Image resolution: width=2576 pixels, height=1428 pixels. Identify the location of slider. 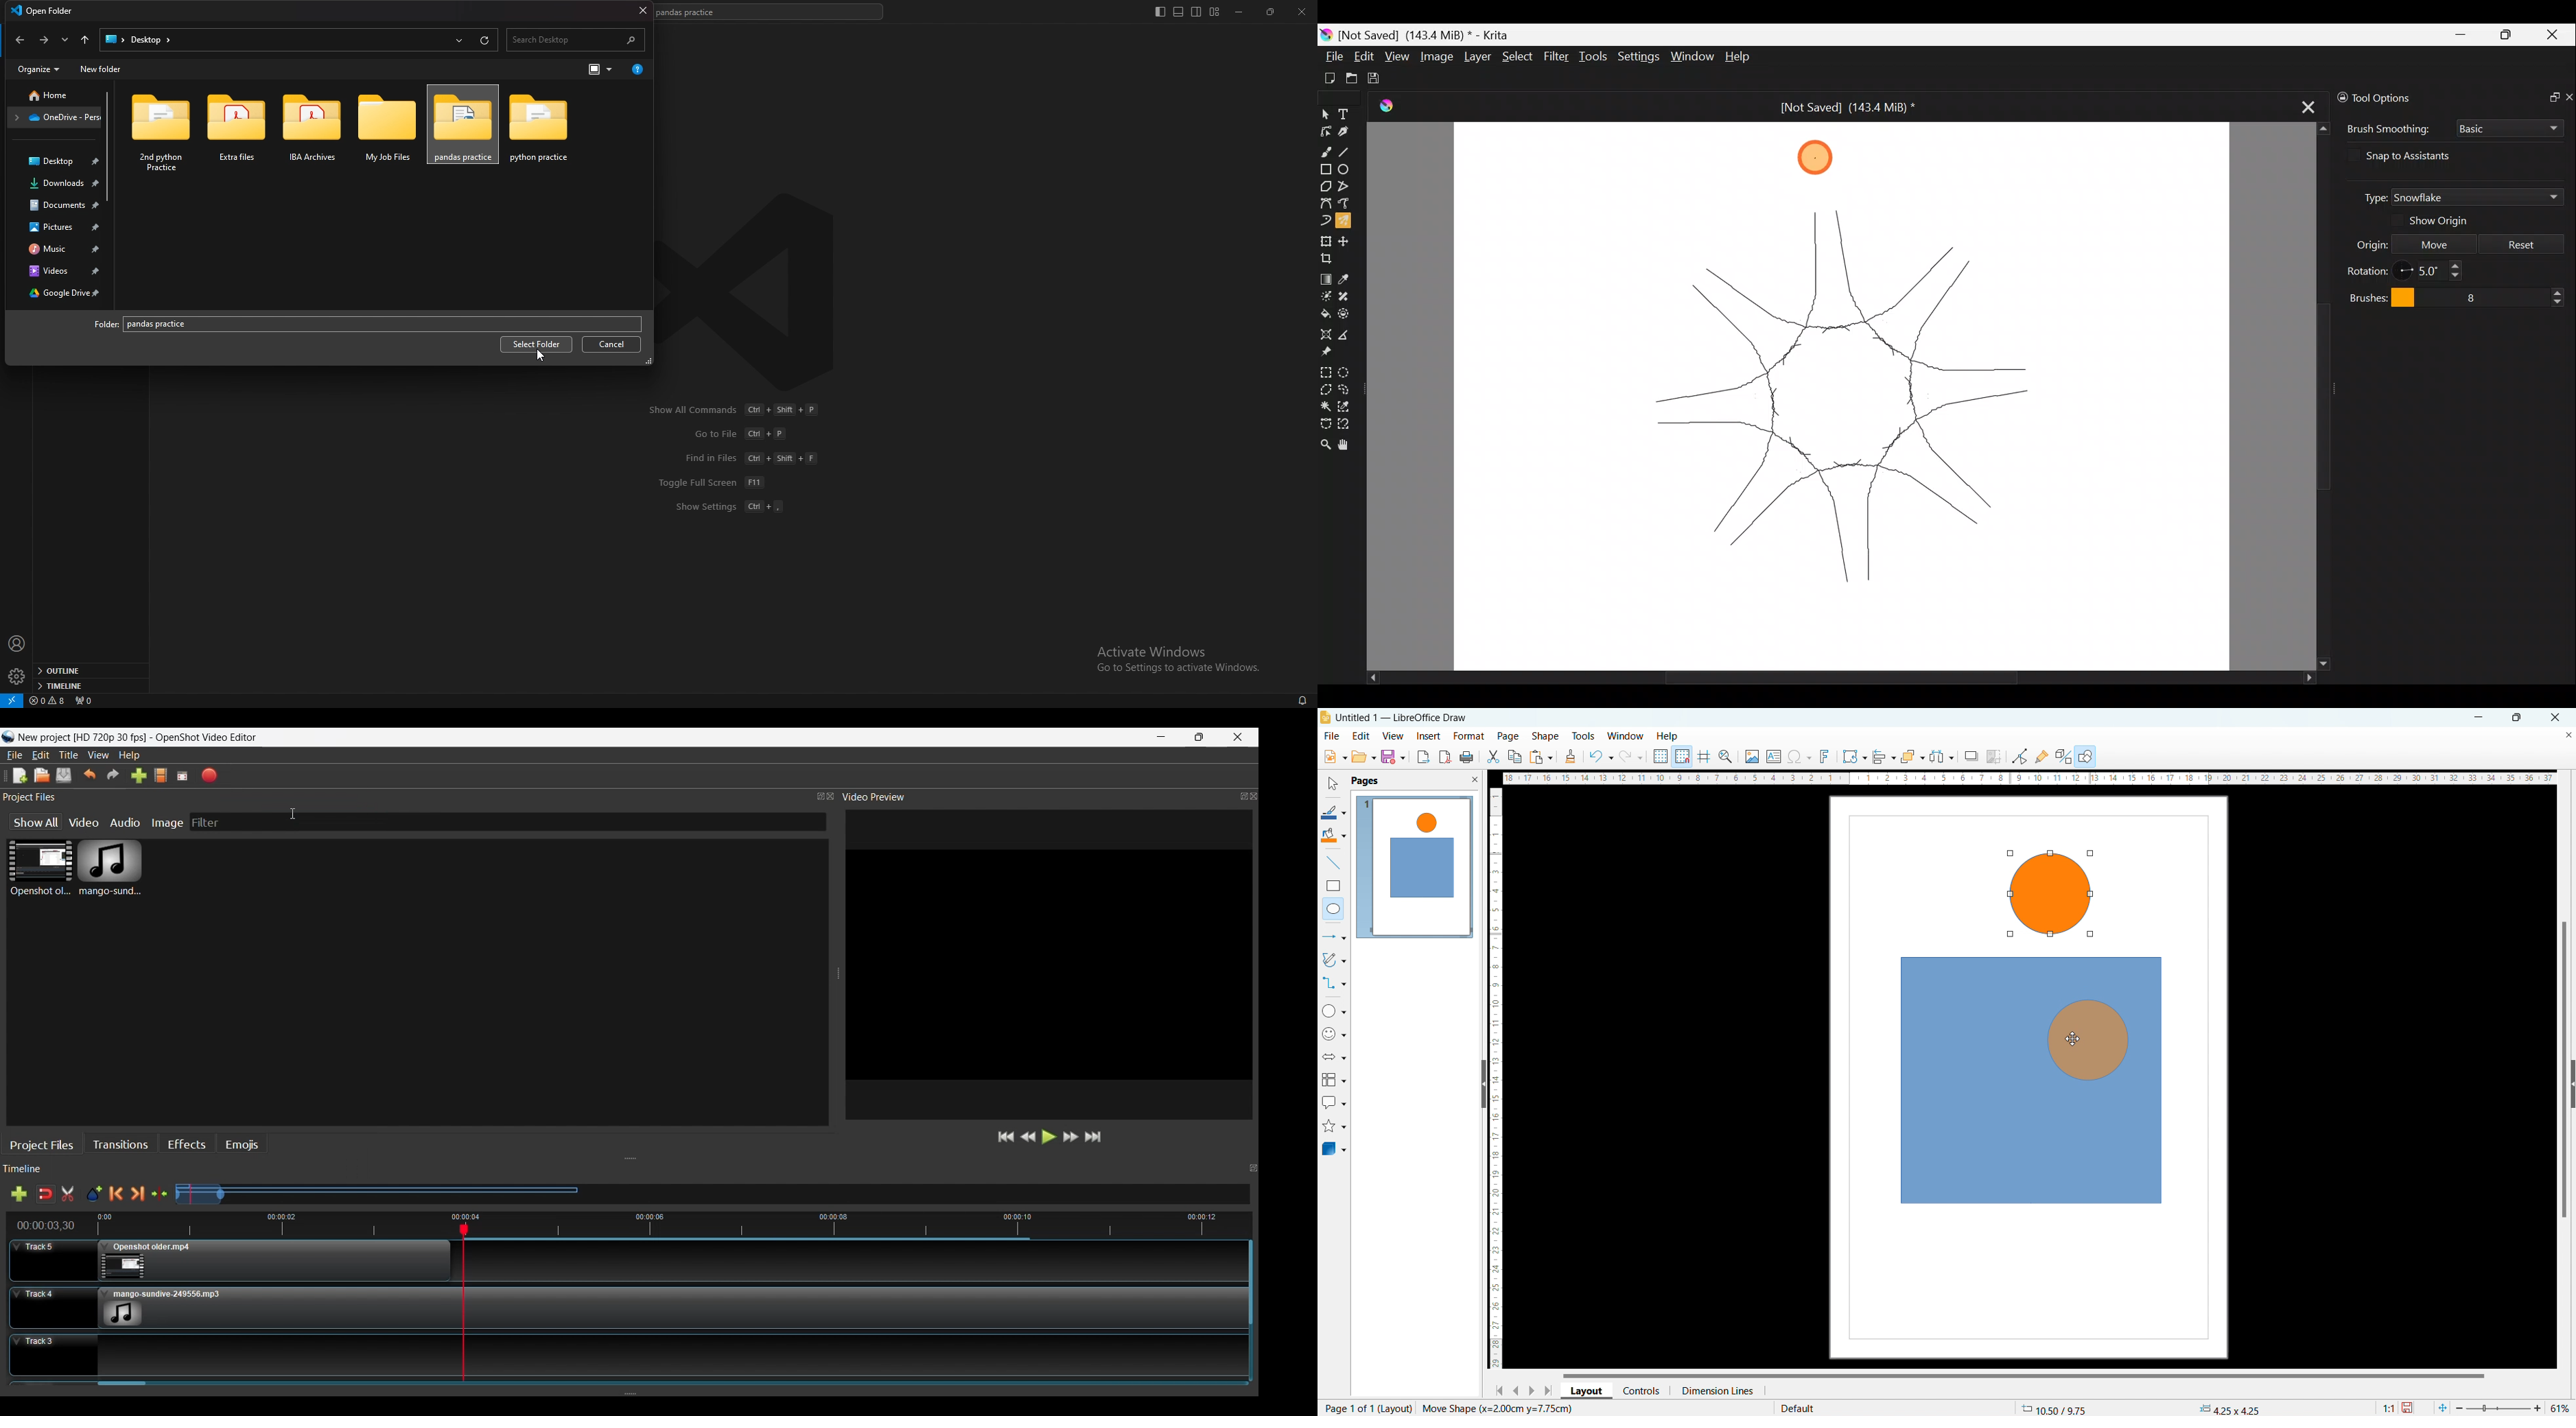
(2498, 1408).